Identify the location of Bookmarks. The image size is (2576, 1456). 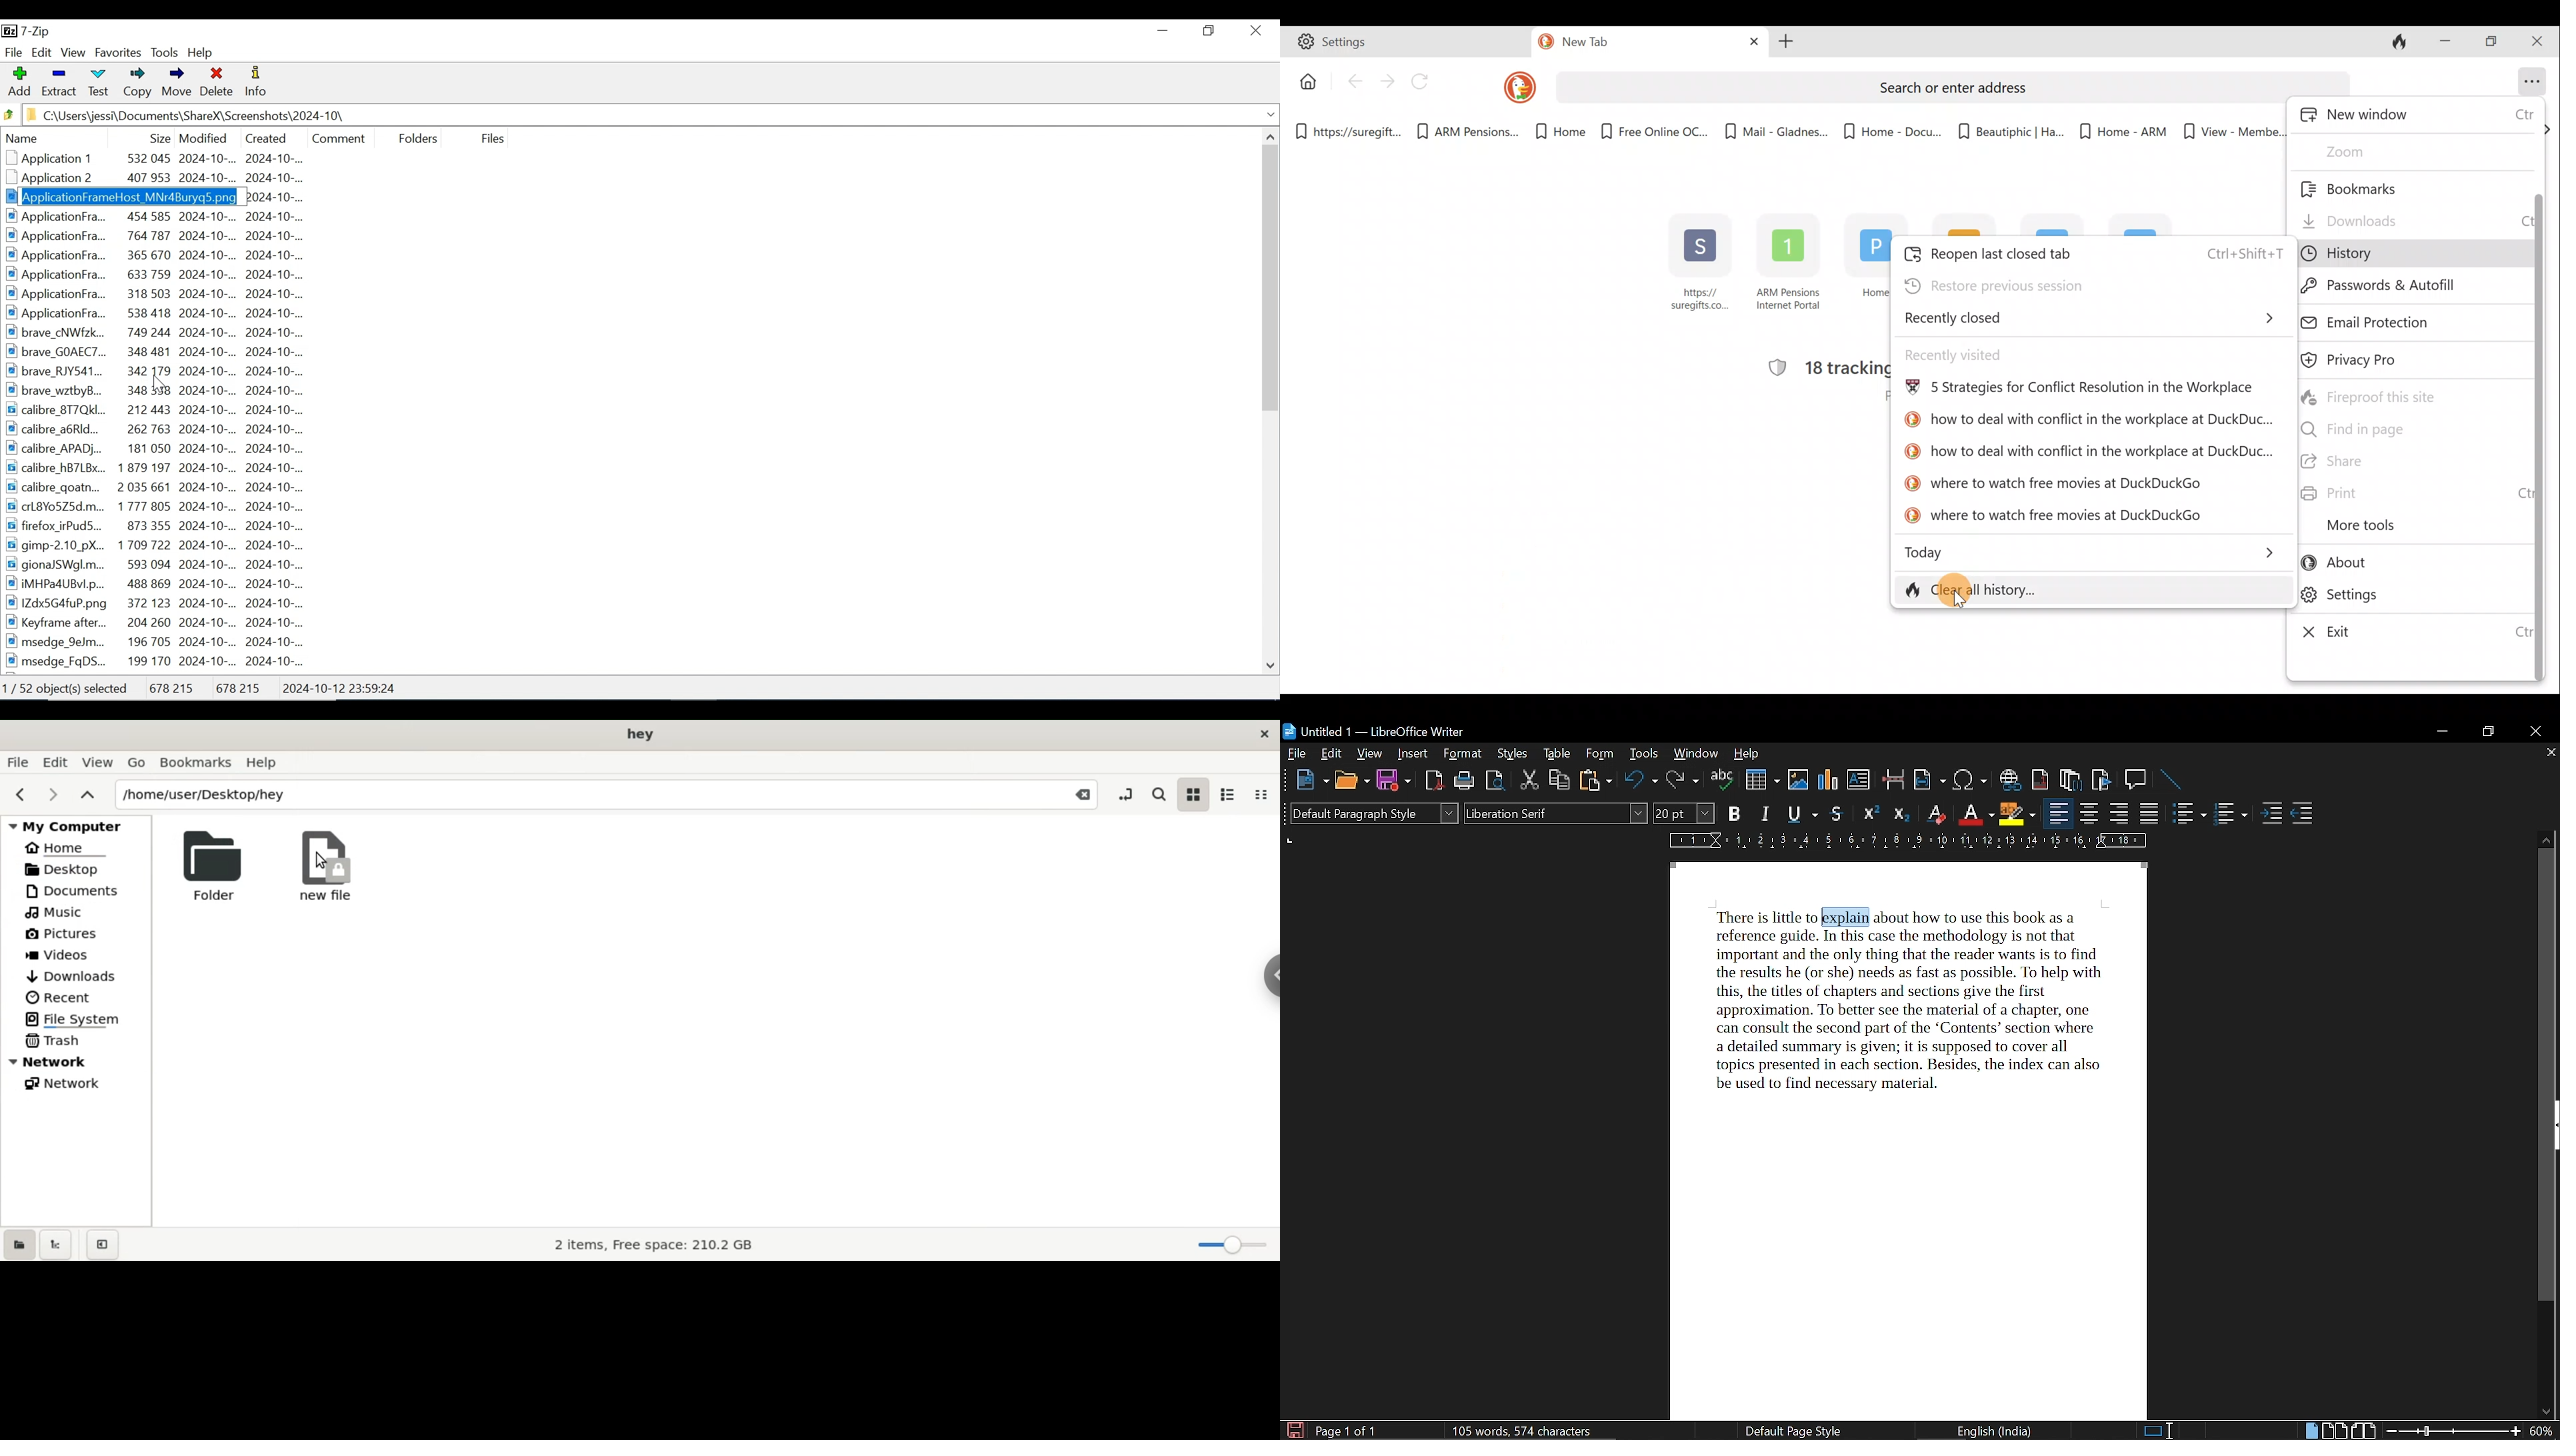
(195, 763).